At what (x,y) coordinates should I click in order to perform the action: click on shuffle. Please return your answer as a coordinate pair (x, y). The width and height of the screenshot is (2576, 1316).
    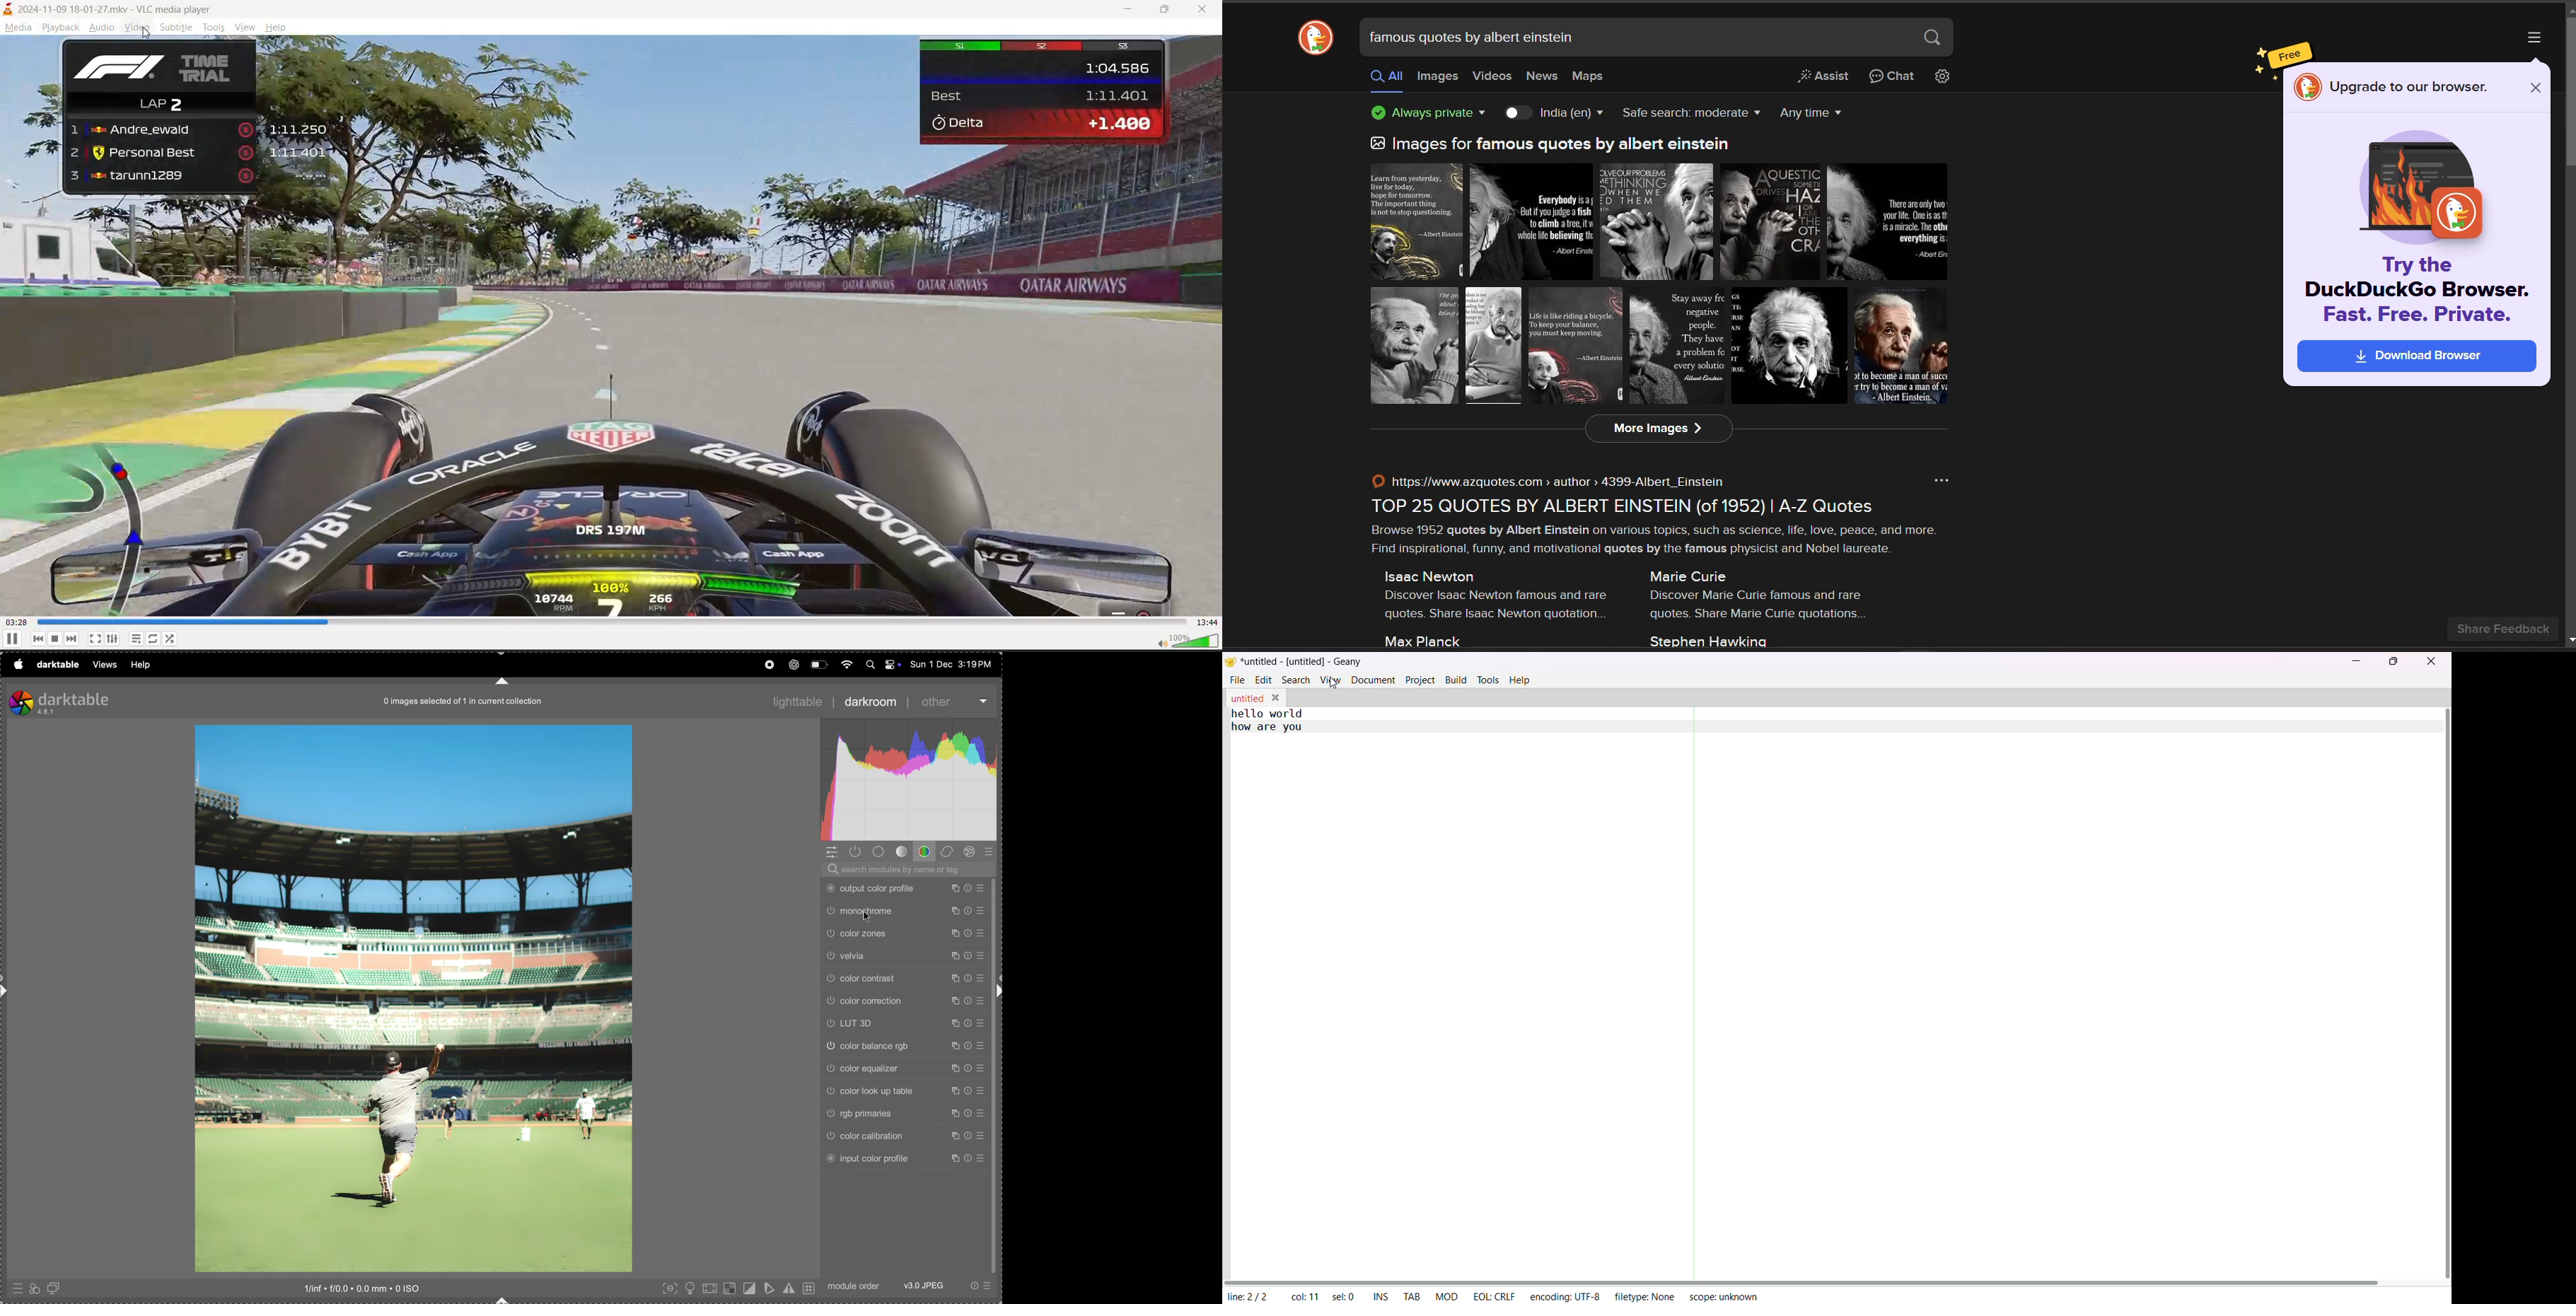
    Looking at the image, I should click on (171, 639).